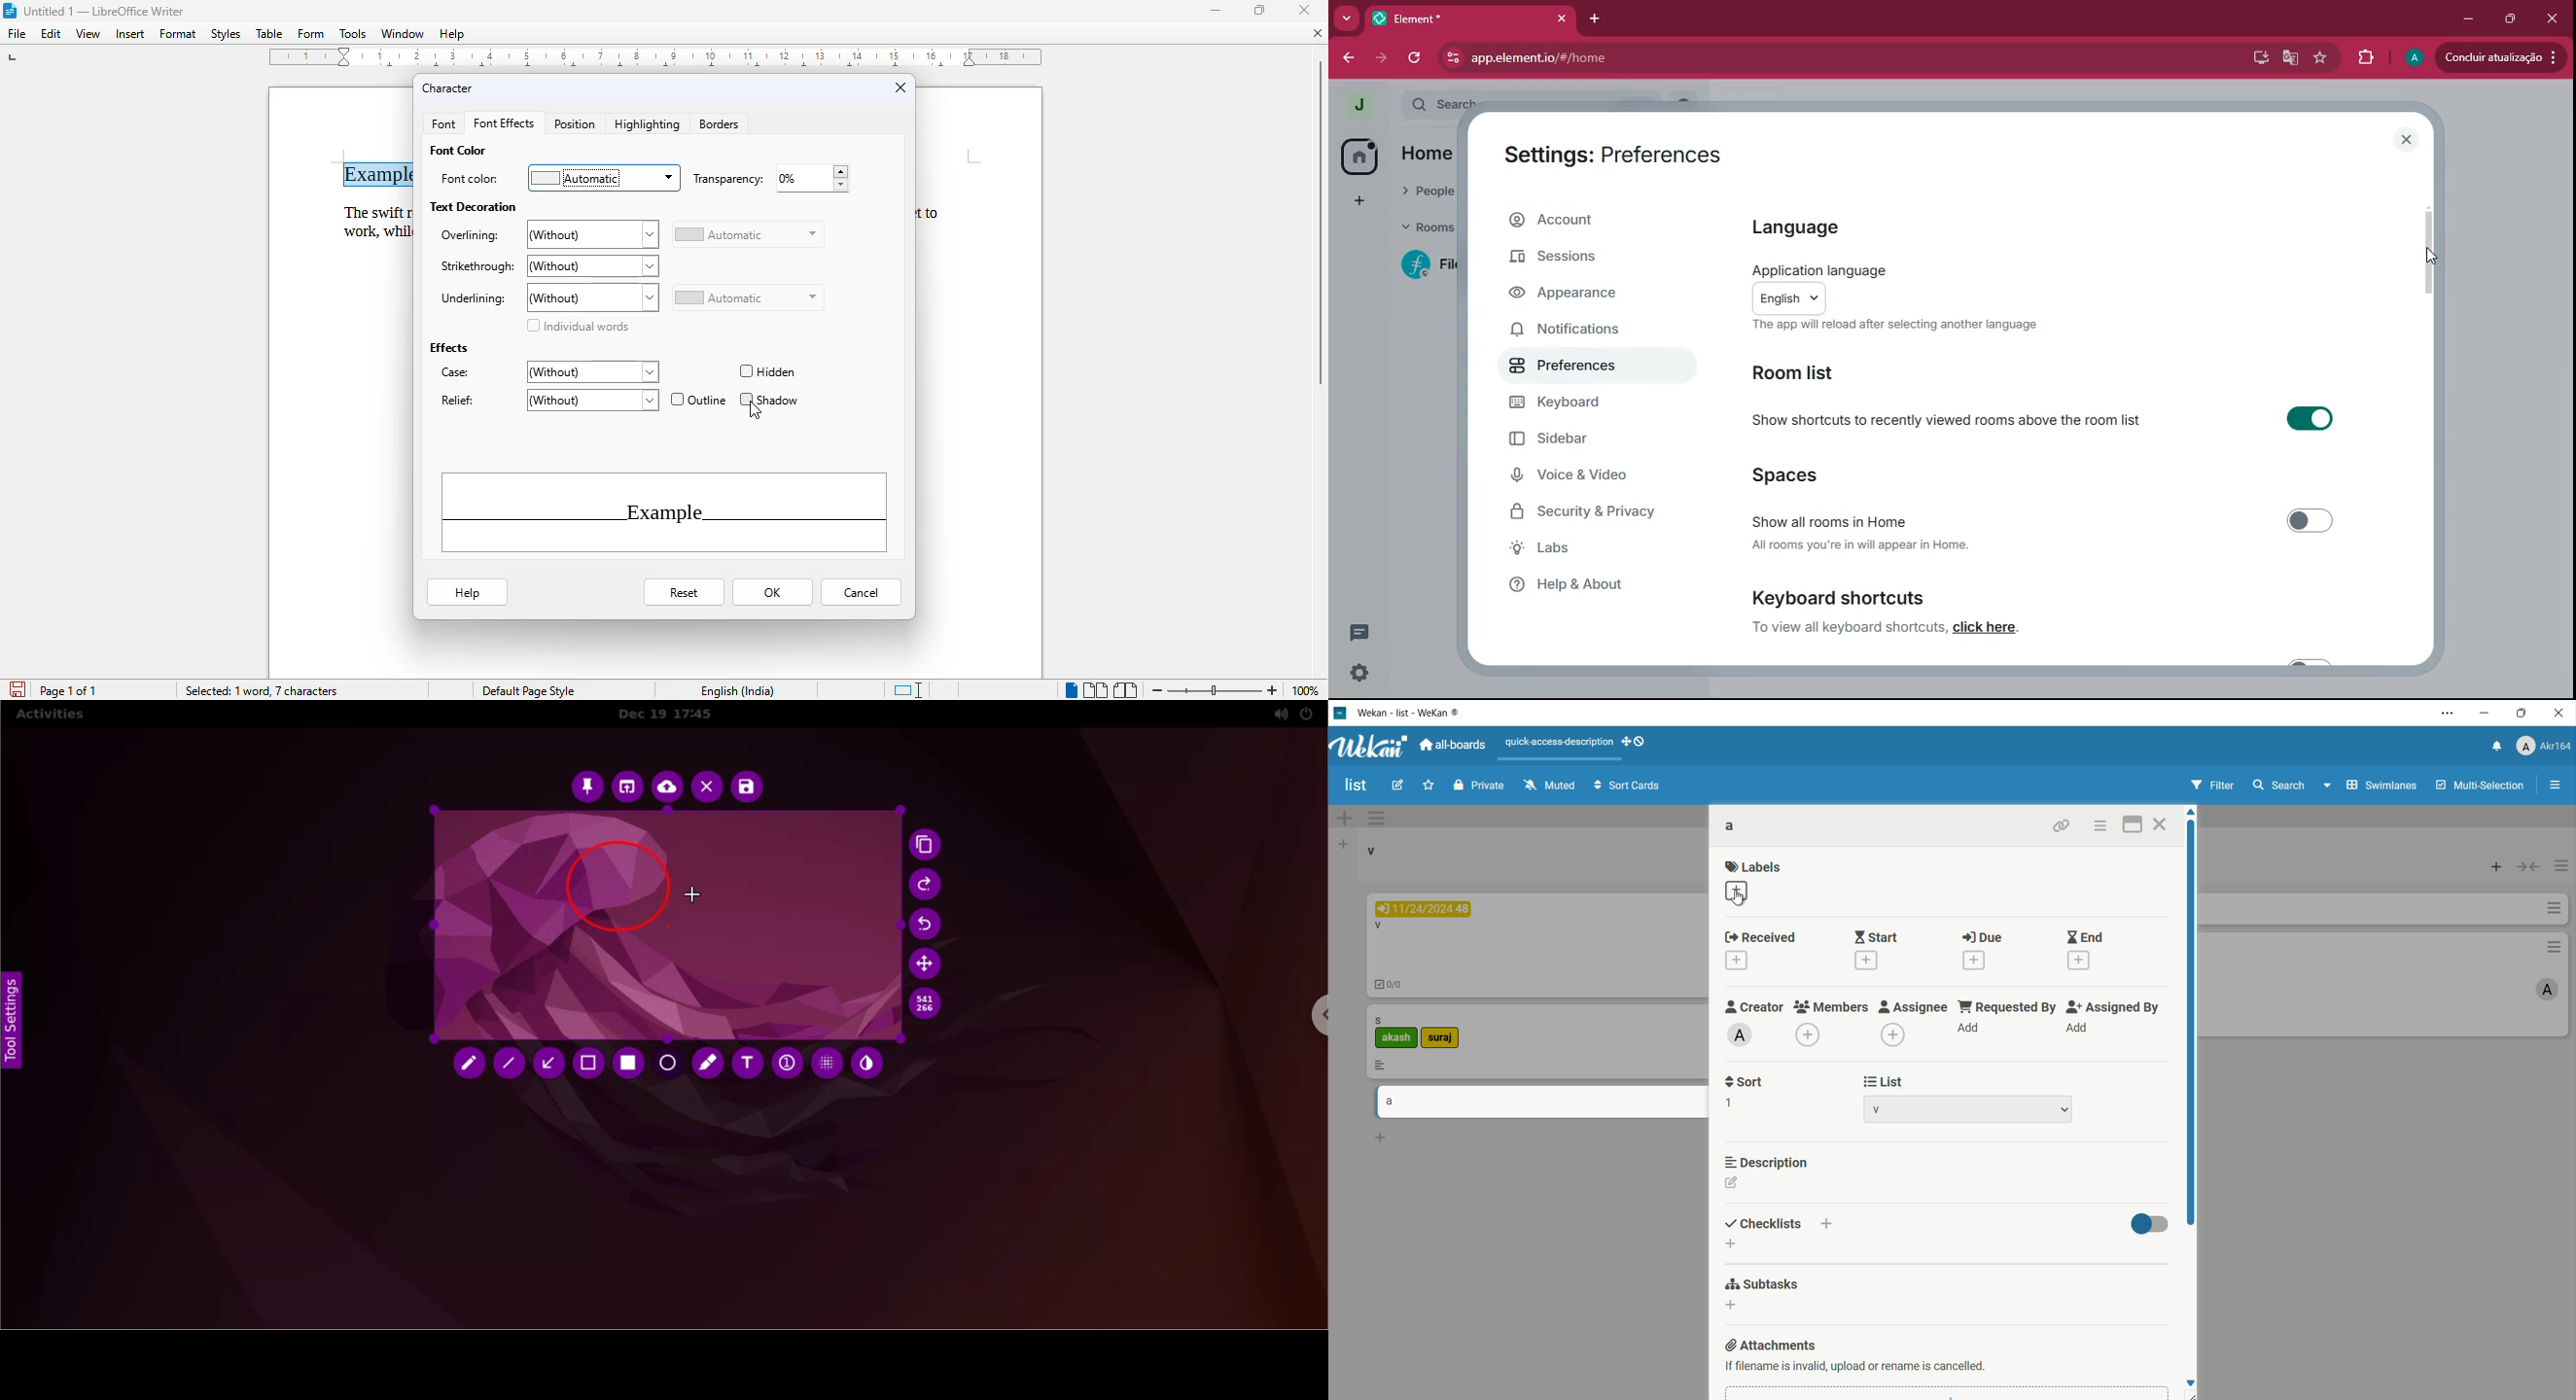  Describe the element at coordinates (629, 787) in the screenshot. I see `choose app to open screenshot` at that location.